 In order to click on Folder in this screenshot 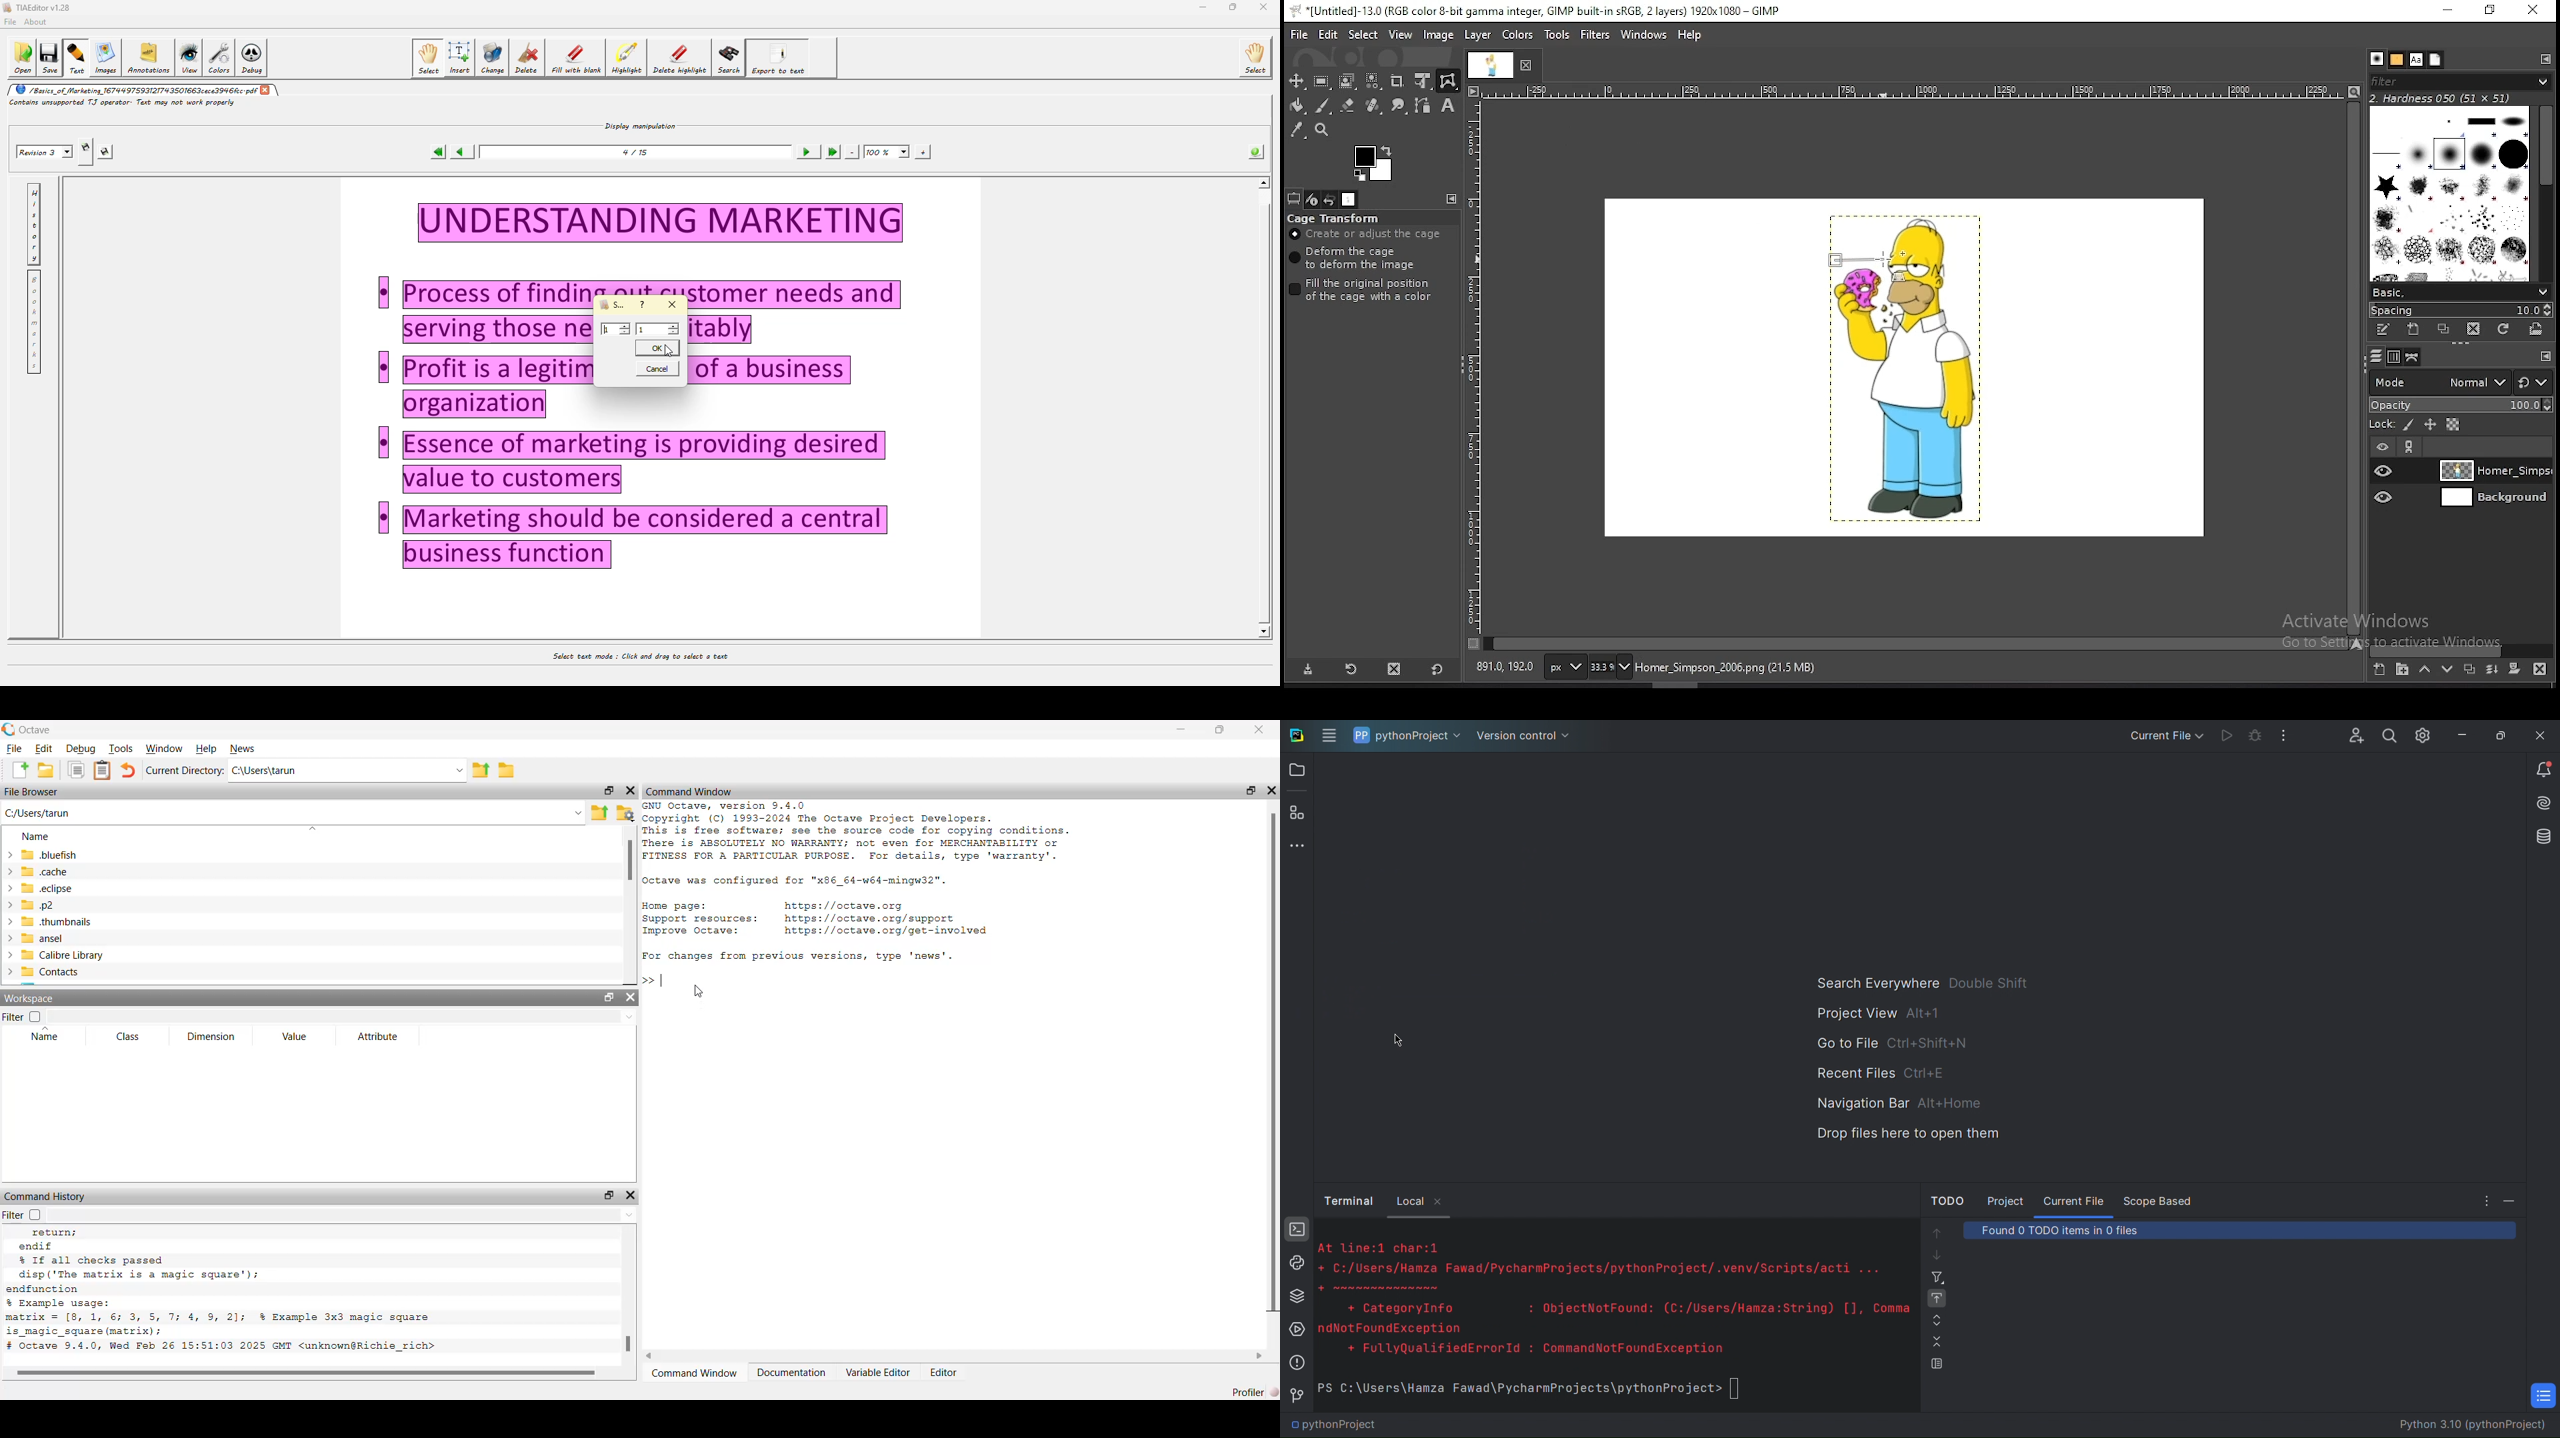, I will do `click(506, 771)`.